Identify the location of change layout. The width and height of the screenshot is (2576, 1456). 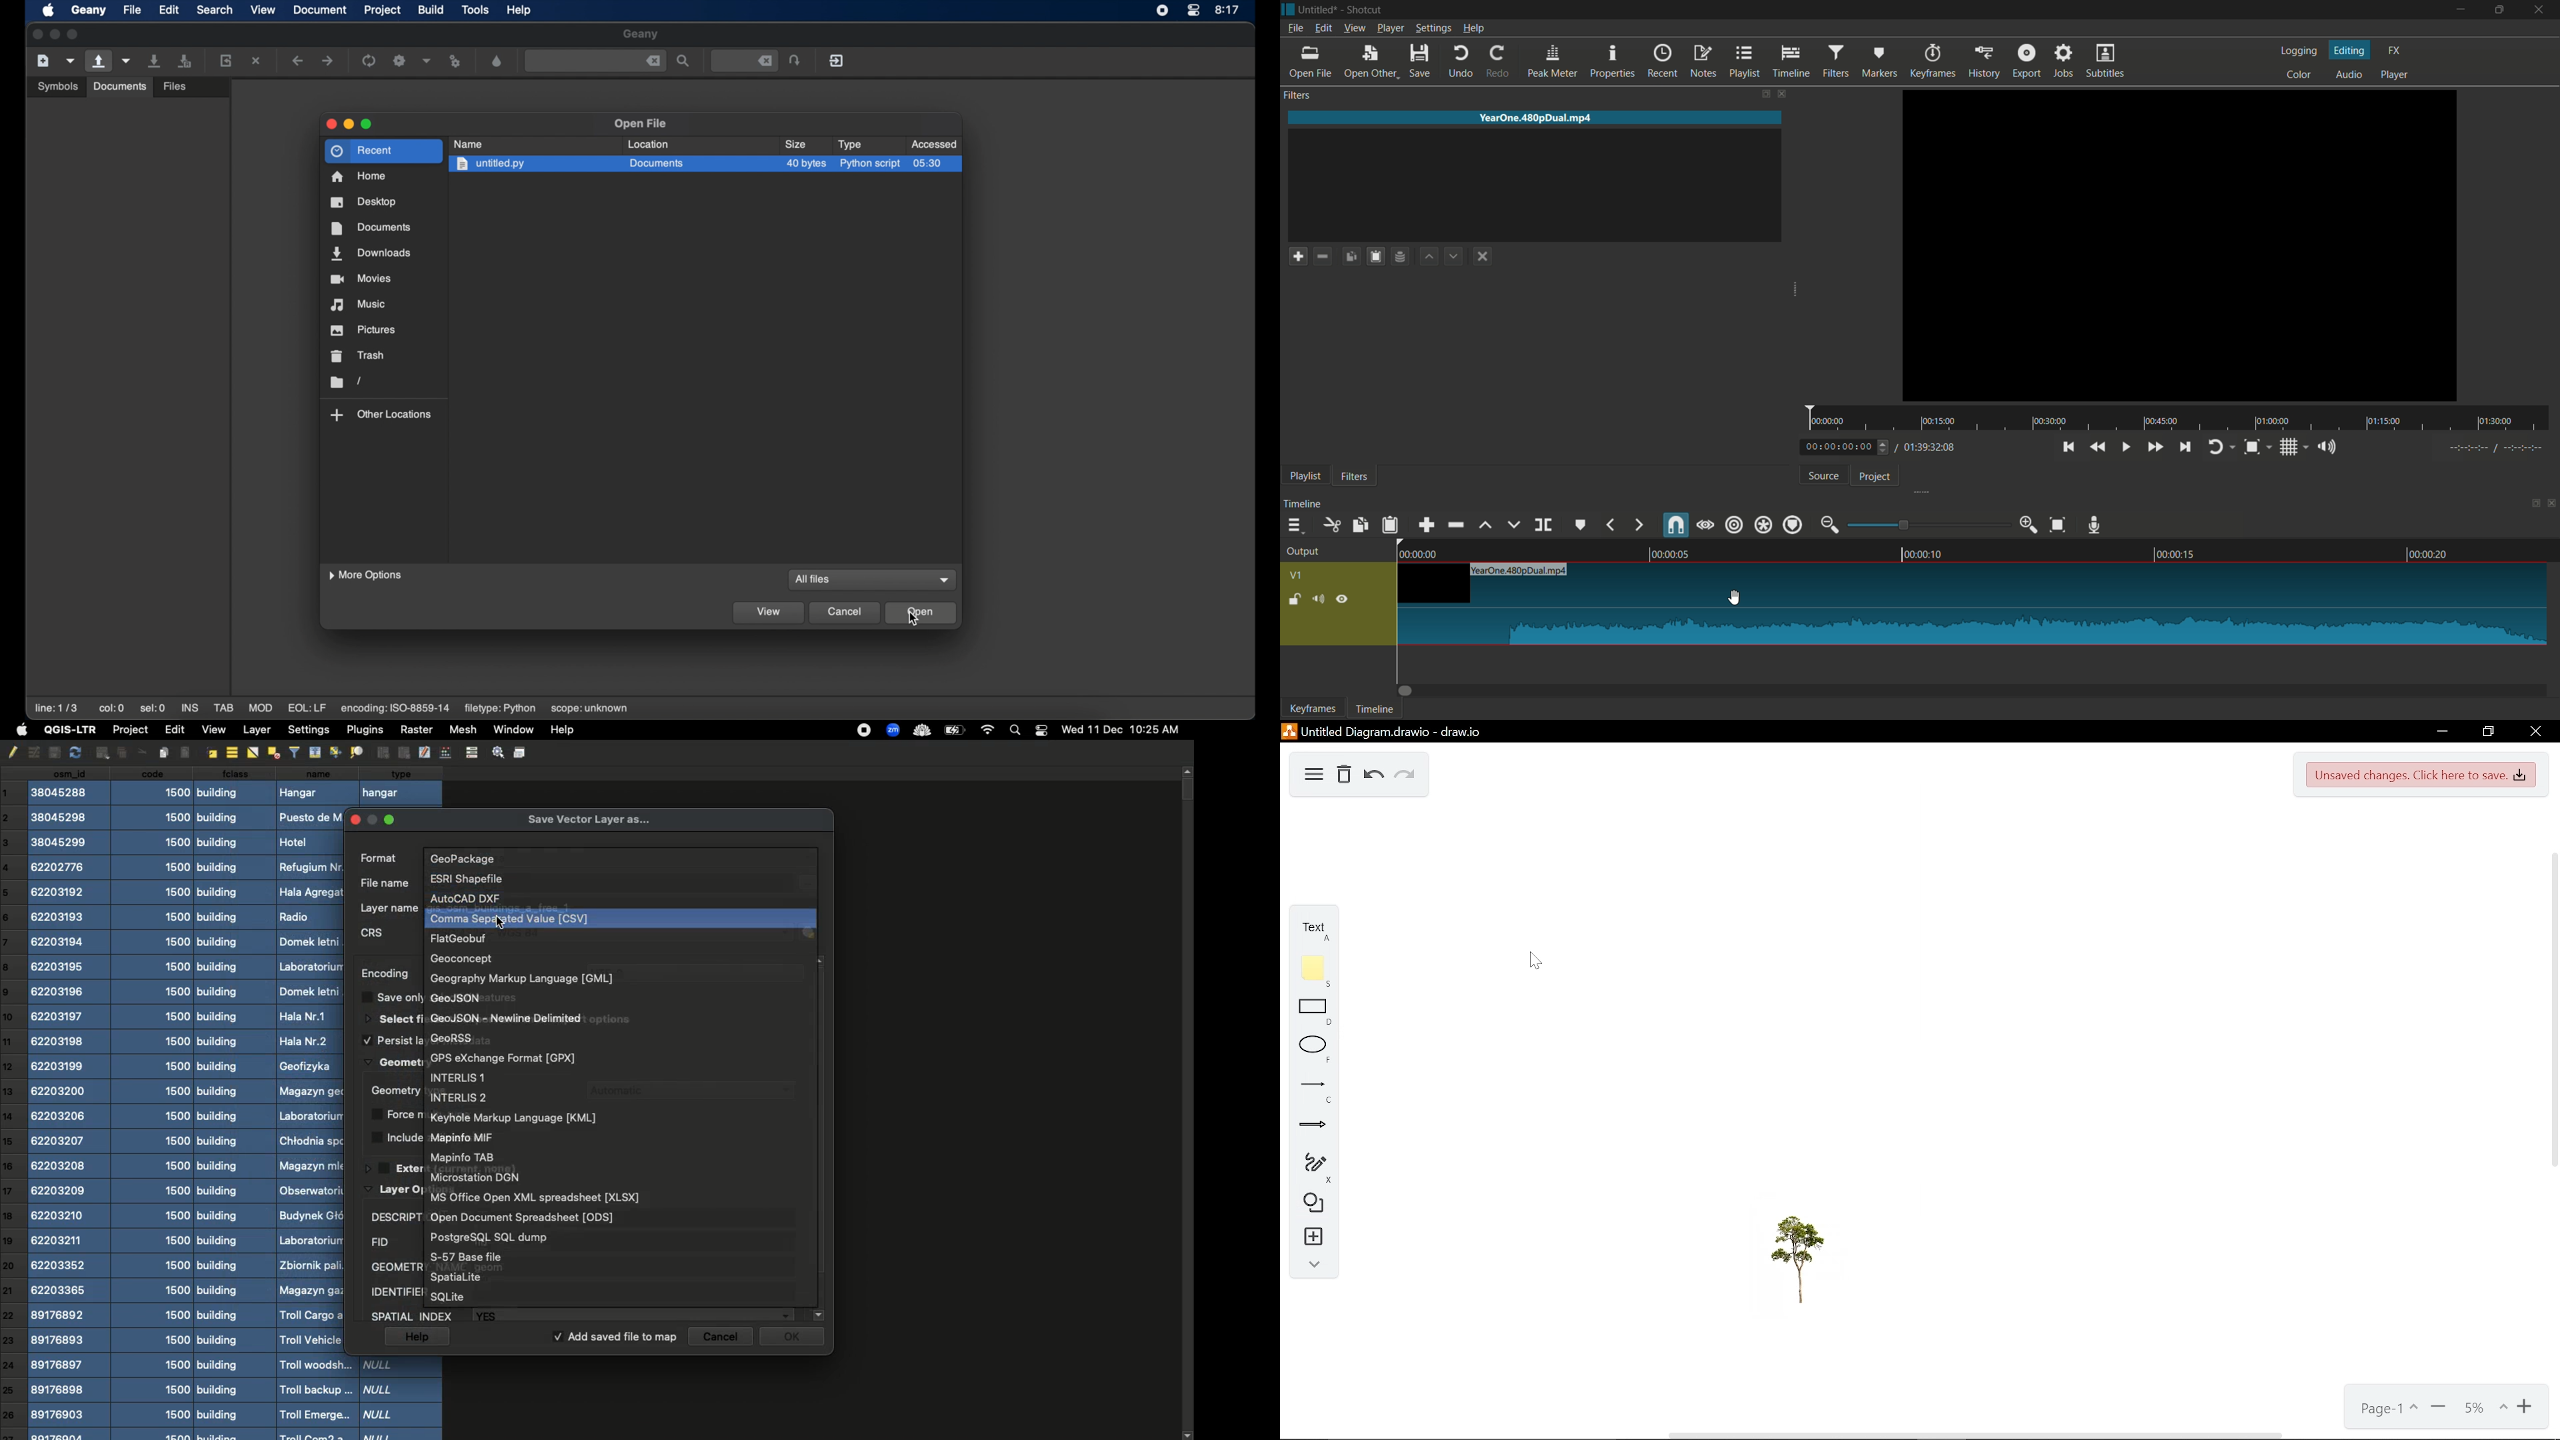
(2531, 505).